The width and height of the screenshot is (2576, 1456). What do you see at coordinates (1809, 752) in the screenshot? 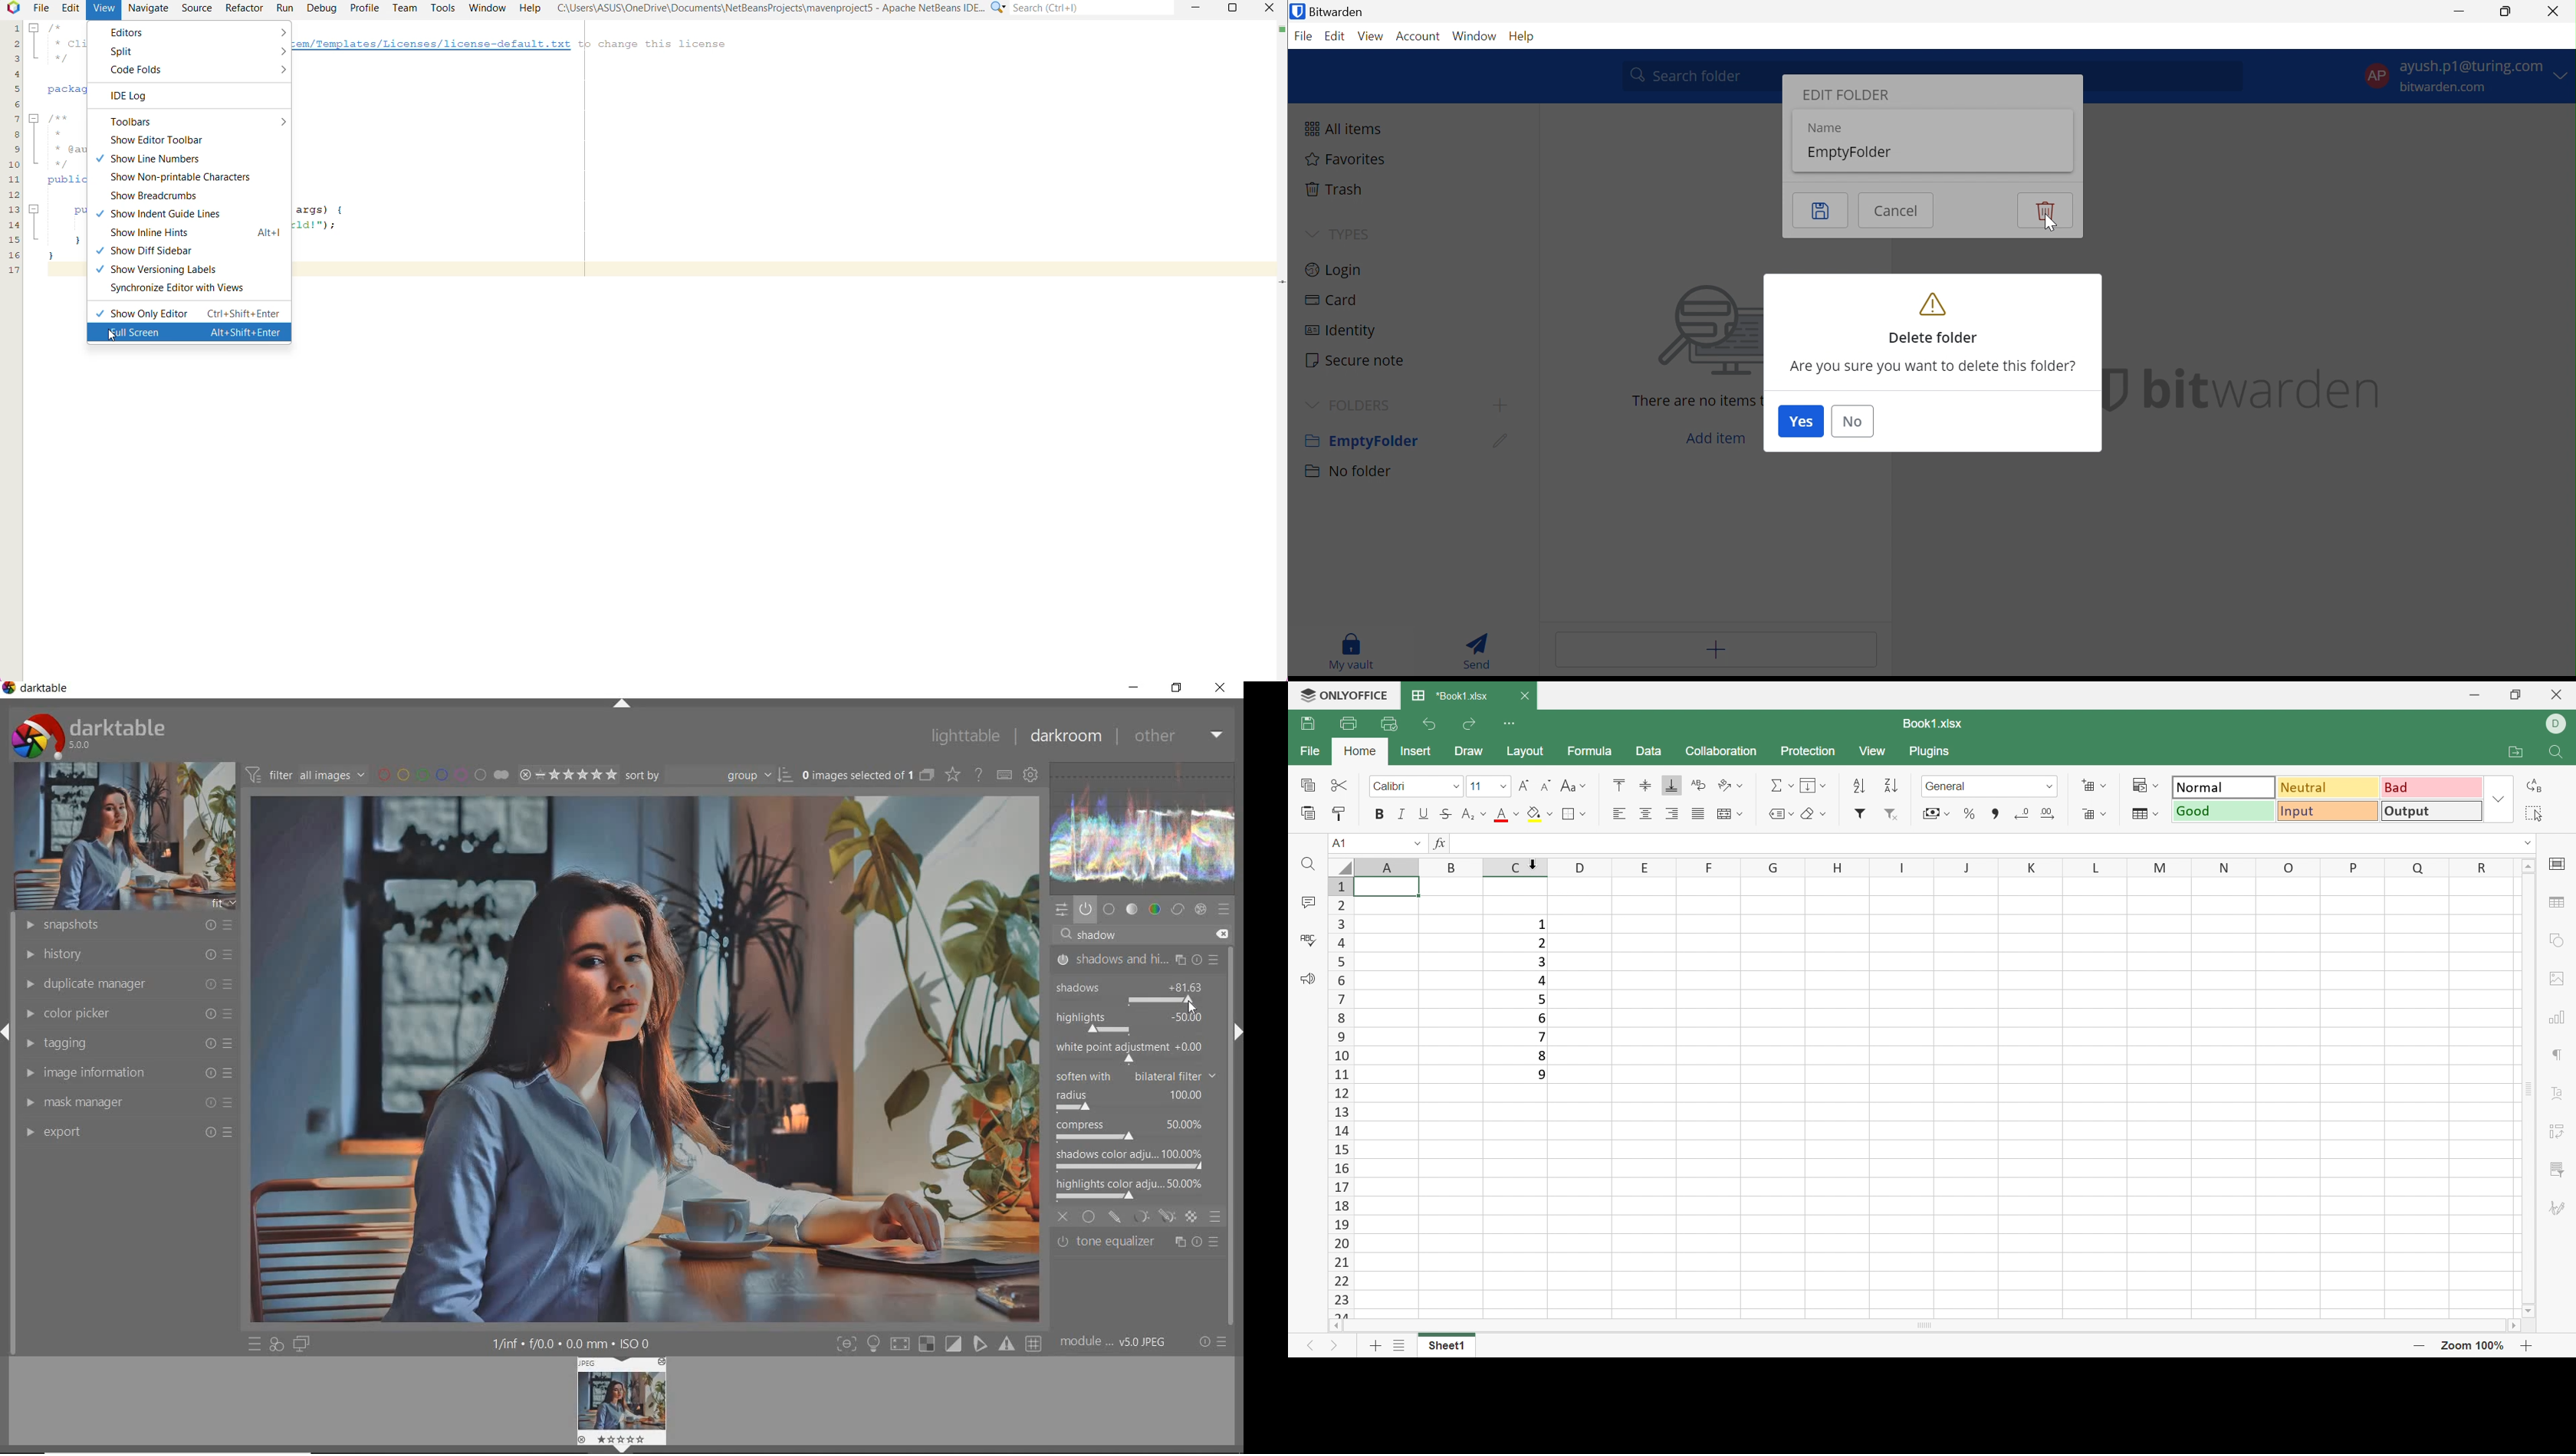
I see `Protection` at bounding box center [1809, 752].